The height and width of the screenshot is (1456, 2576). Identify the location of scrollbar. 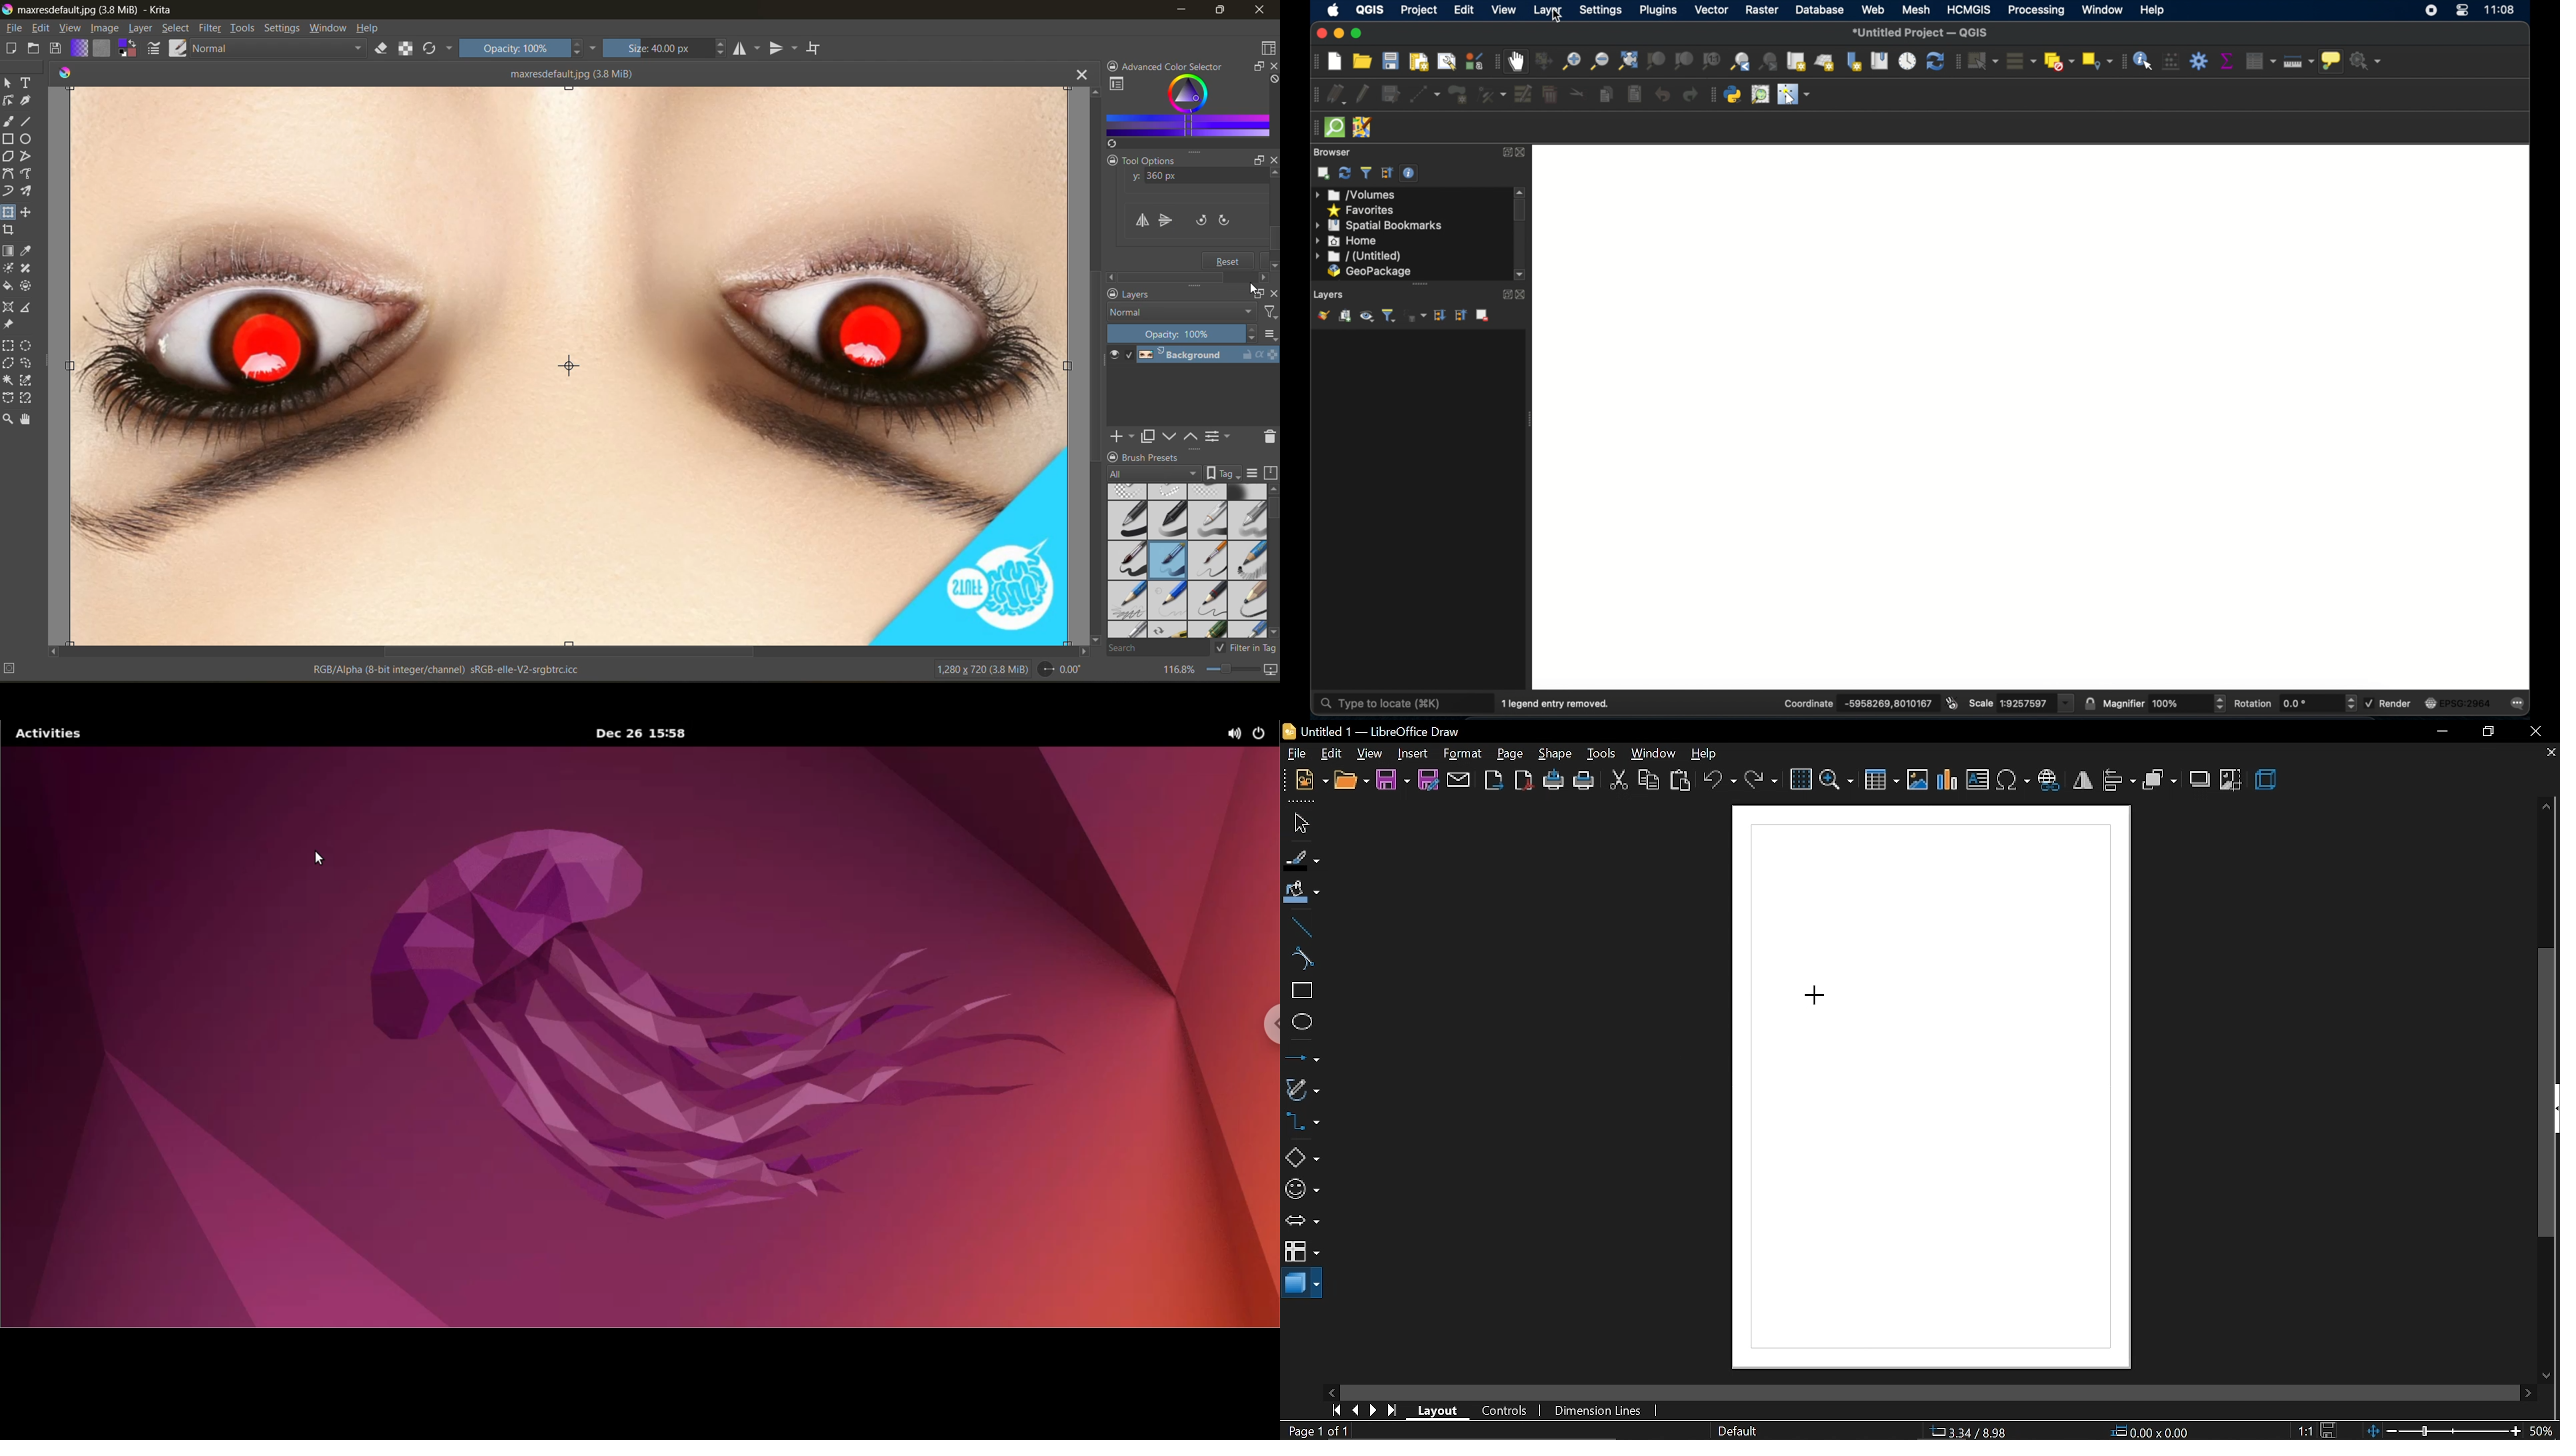
(1185, 276).